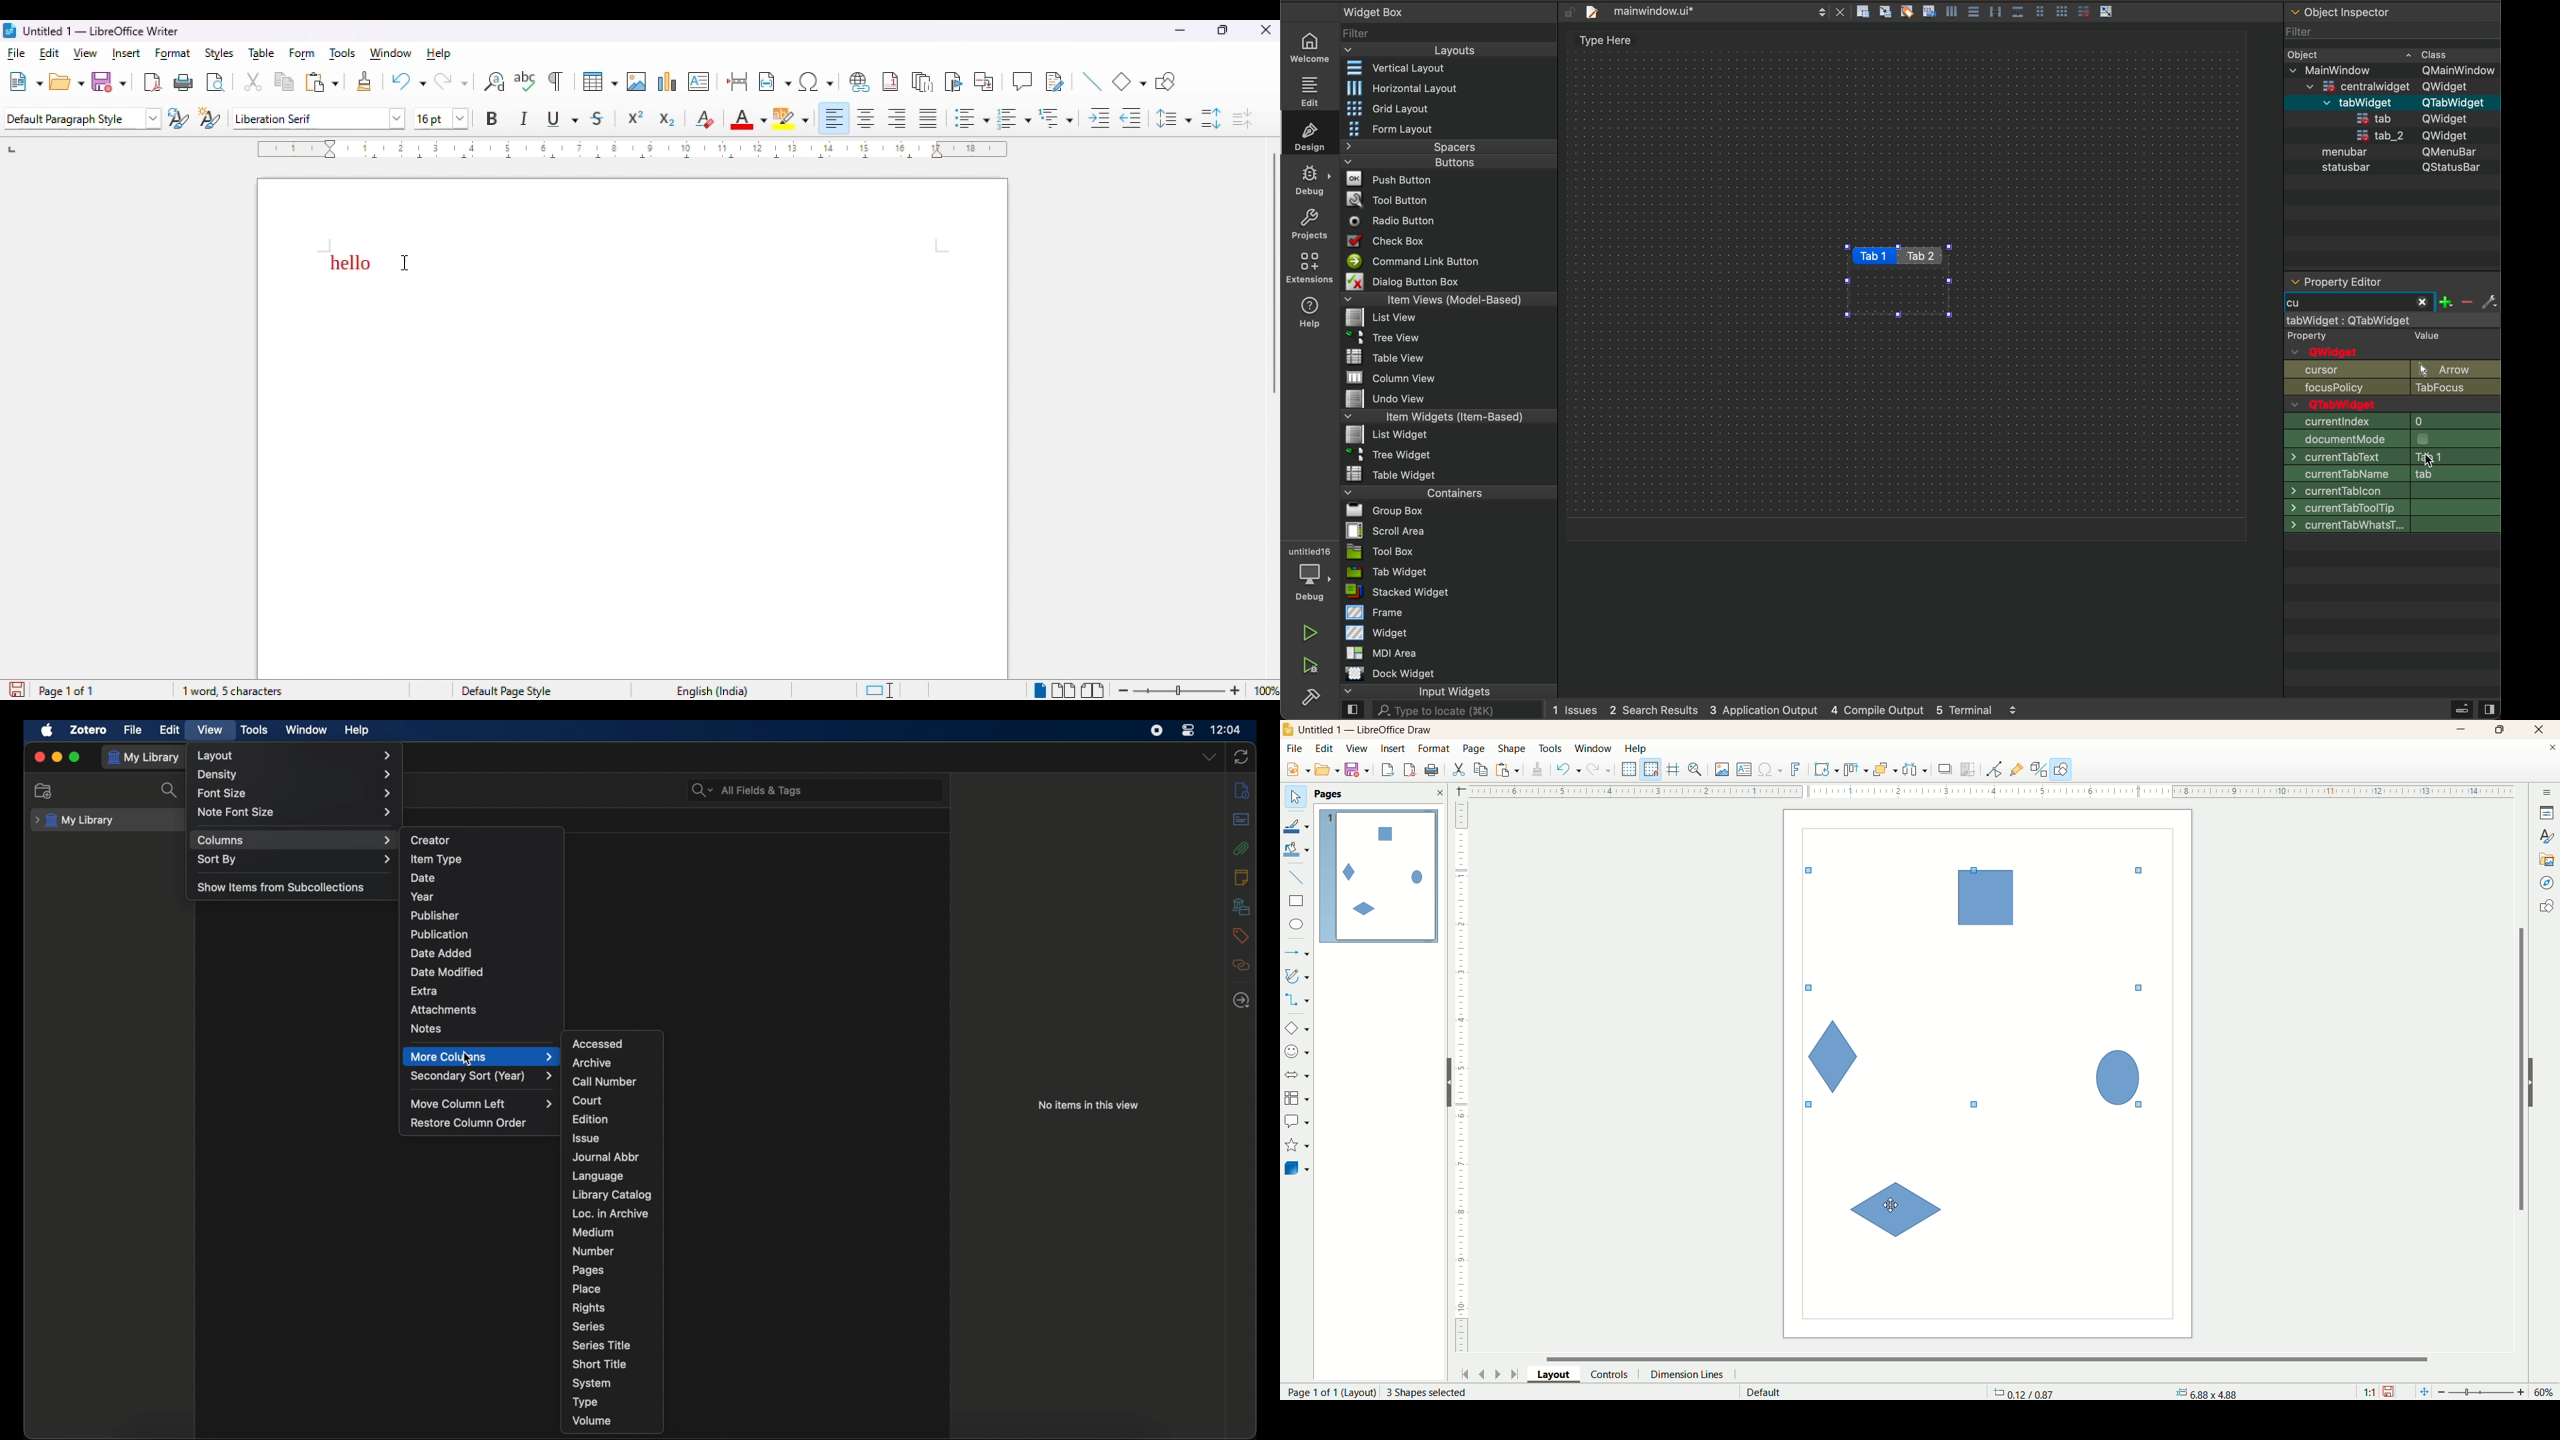  What do you see at coordinates (1225, 729) in the screenshot?
I see `time` at bounding box center [1225, 729].